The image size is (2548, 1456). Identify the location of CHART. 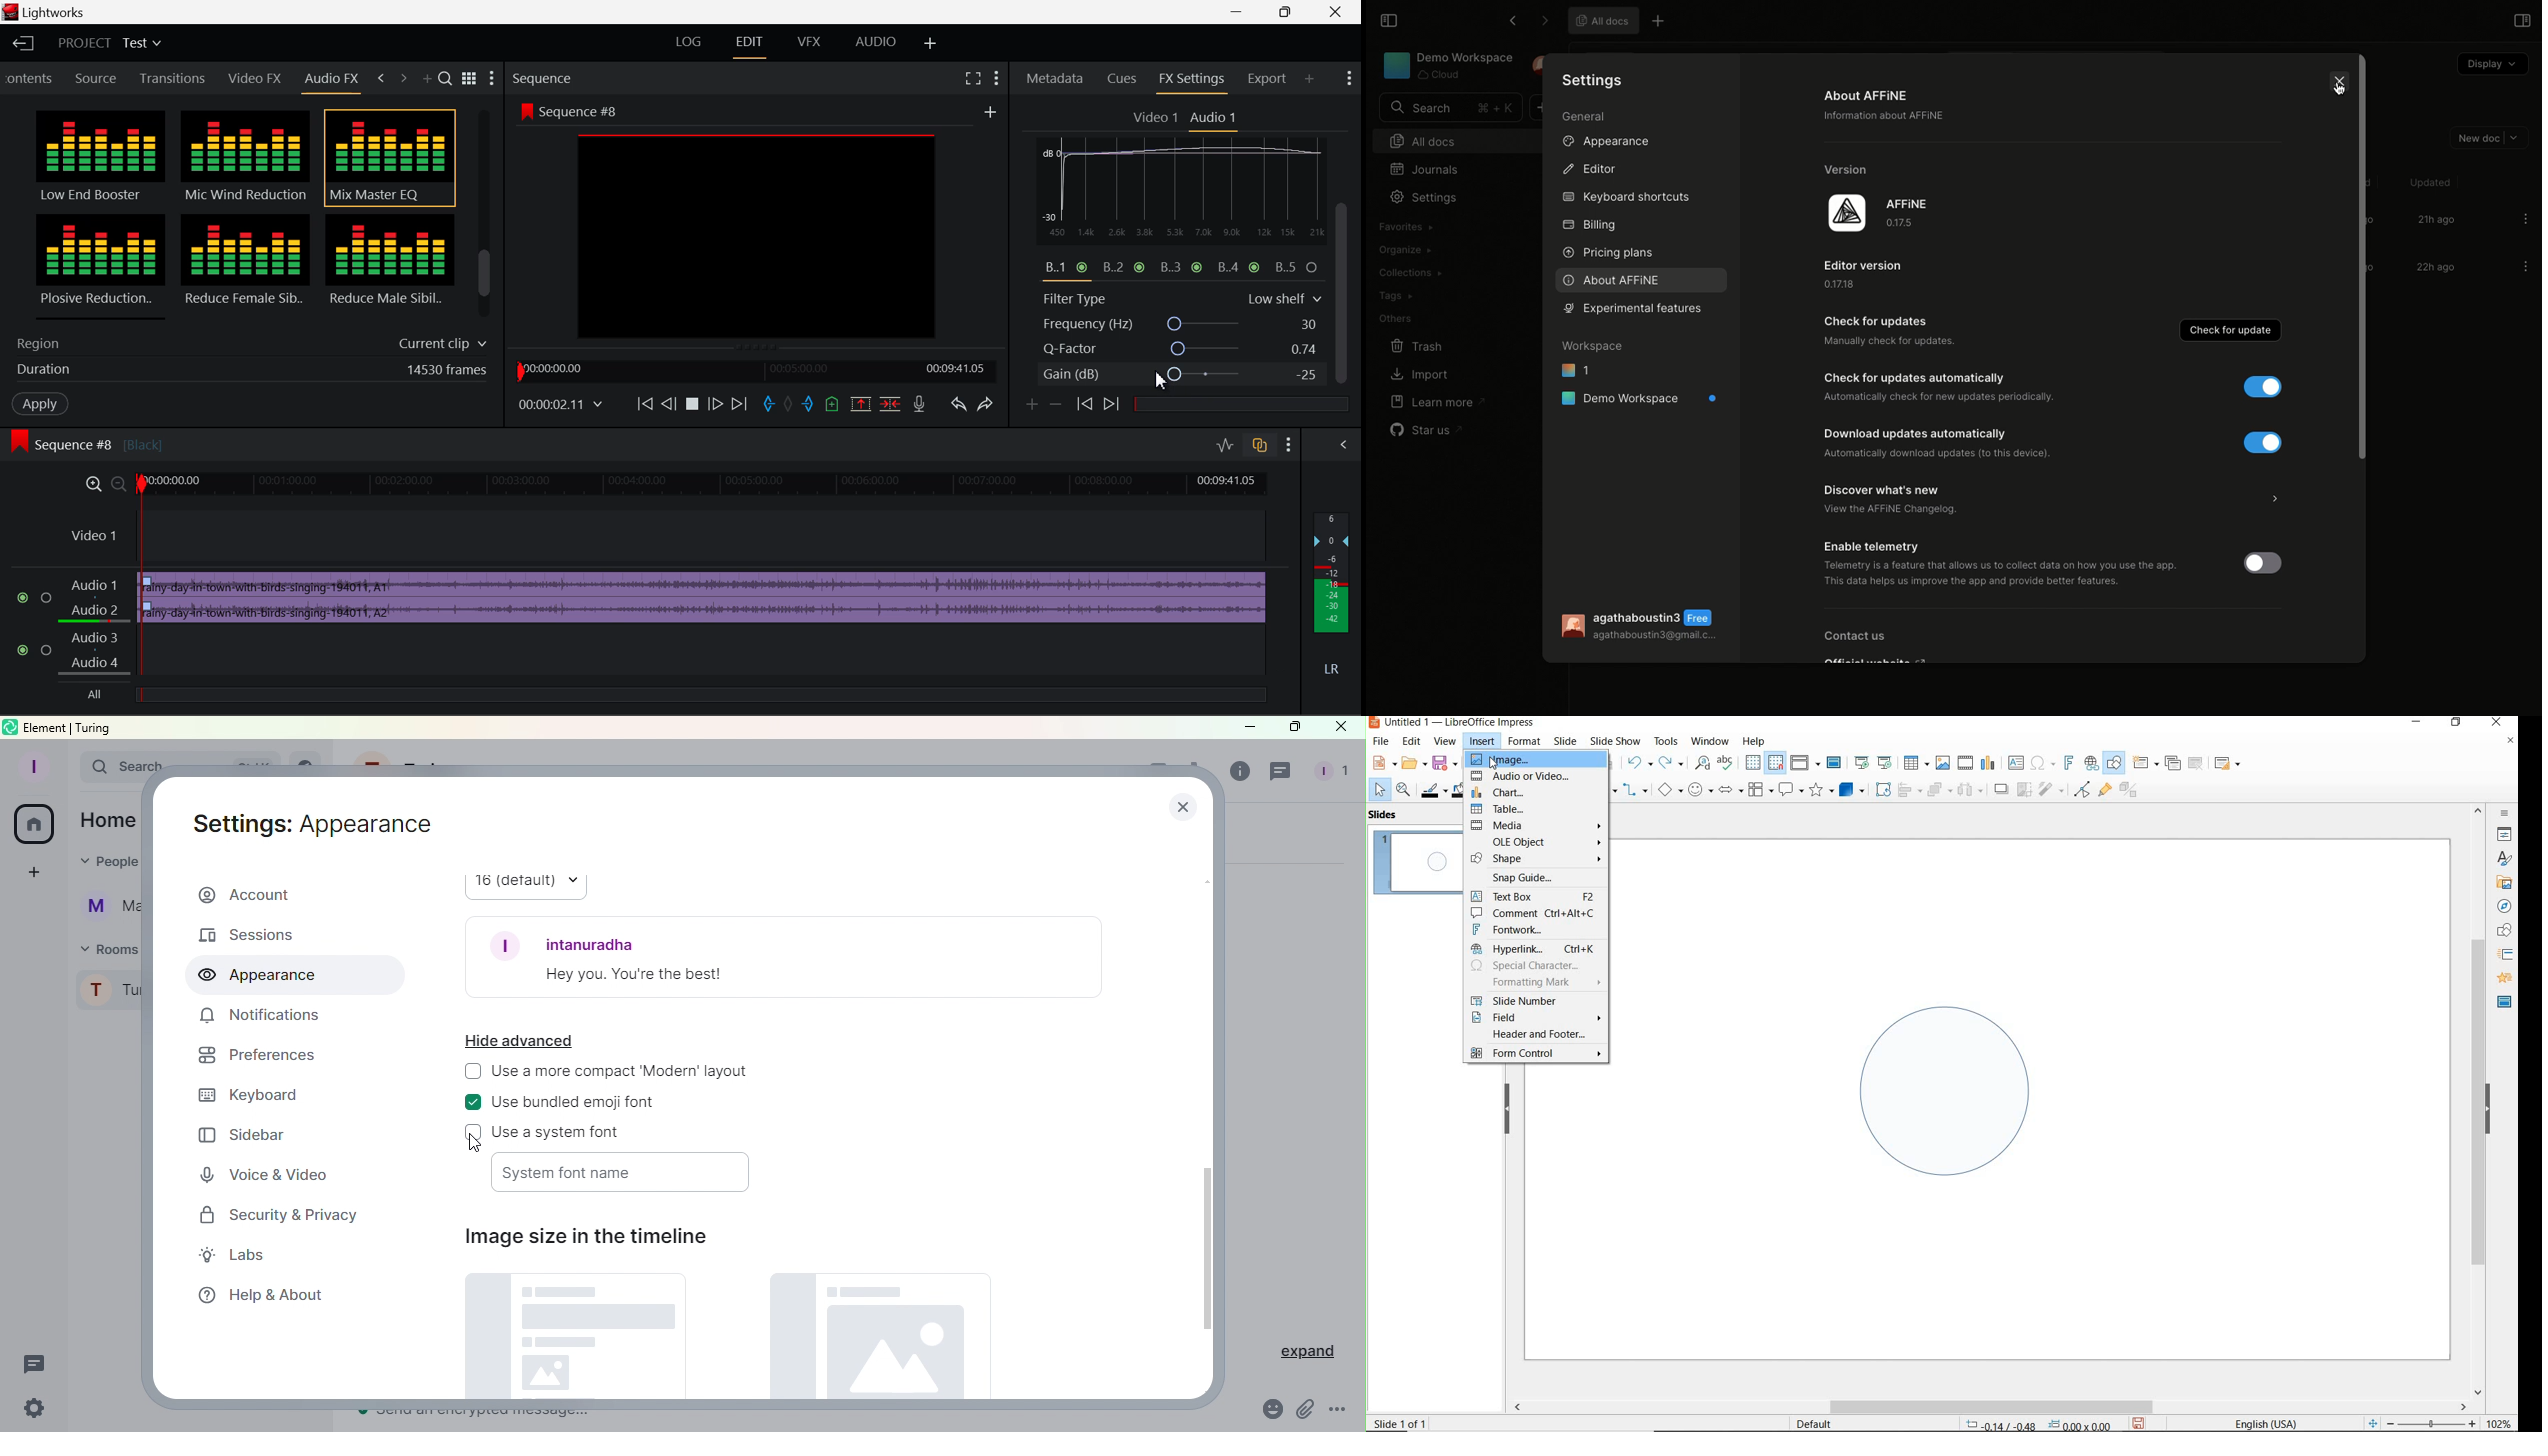
(1536, 792).